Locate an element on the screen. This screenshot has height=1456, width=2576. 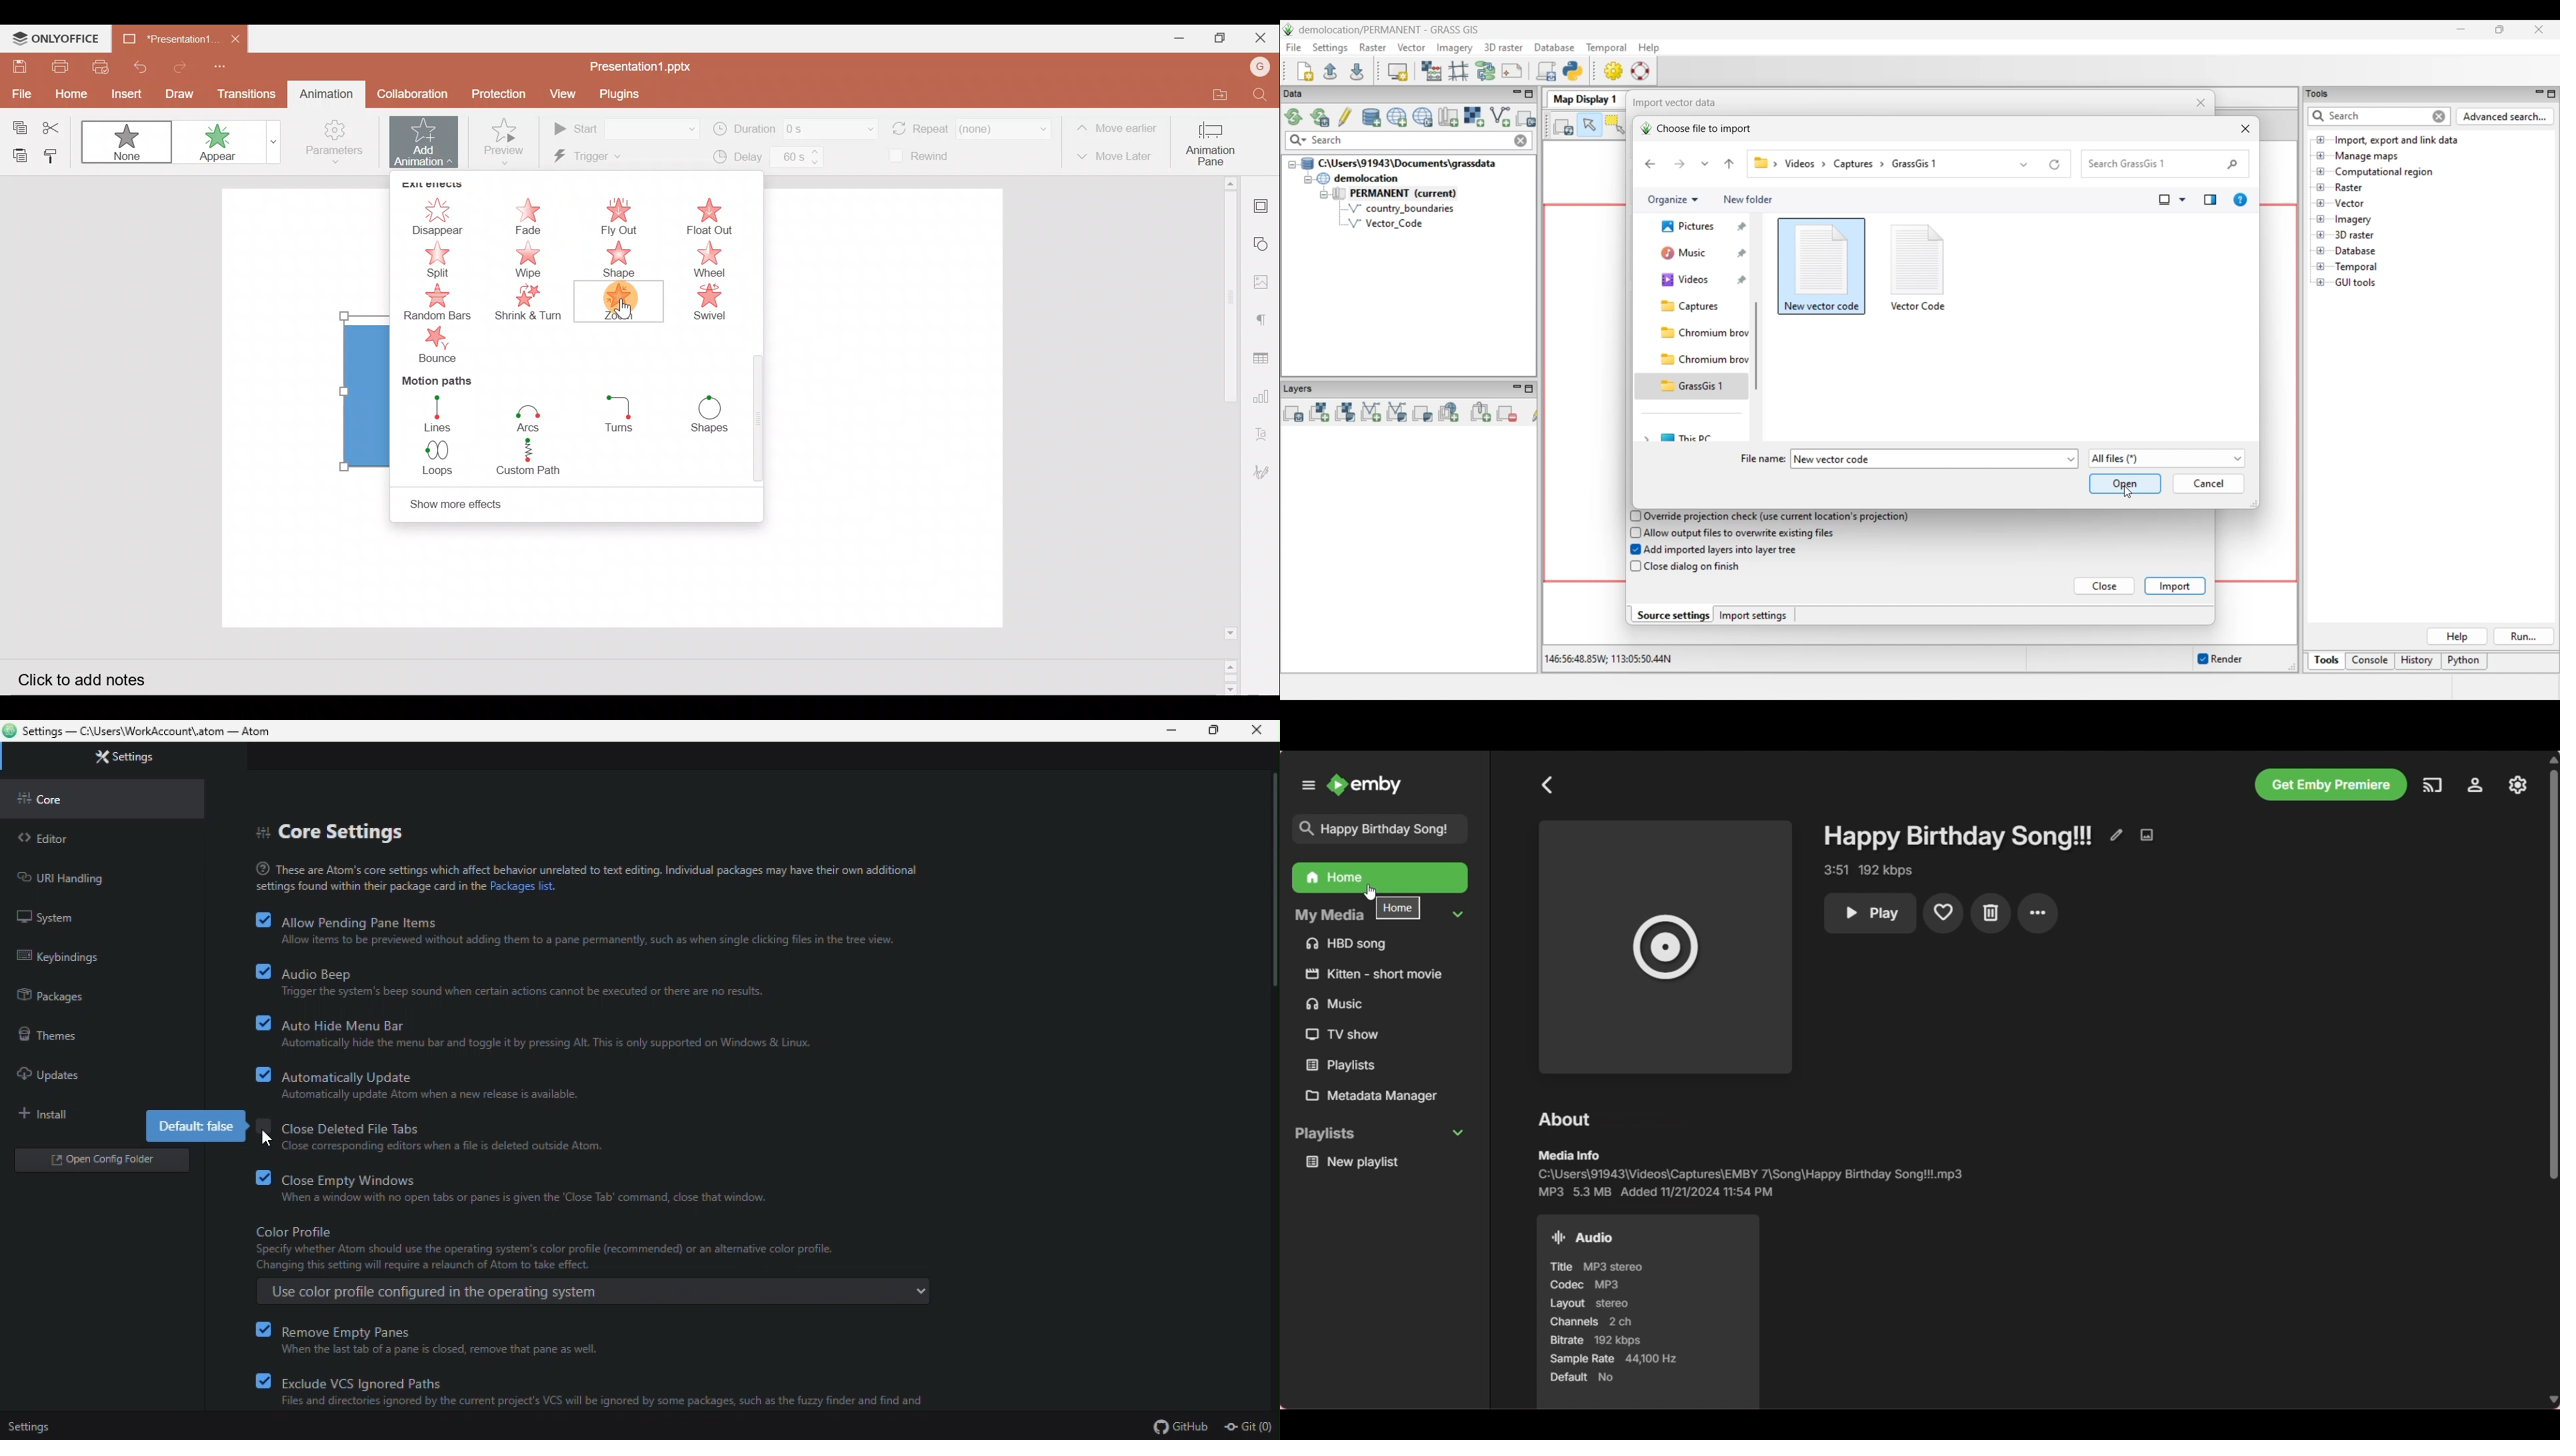
Cursor on zoom animation is located at coordinates (621, 317).